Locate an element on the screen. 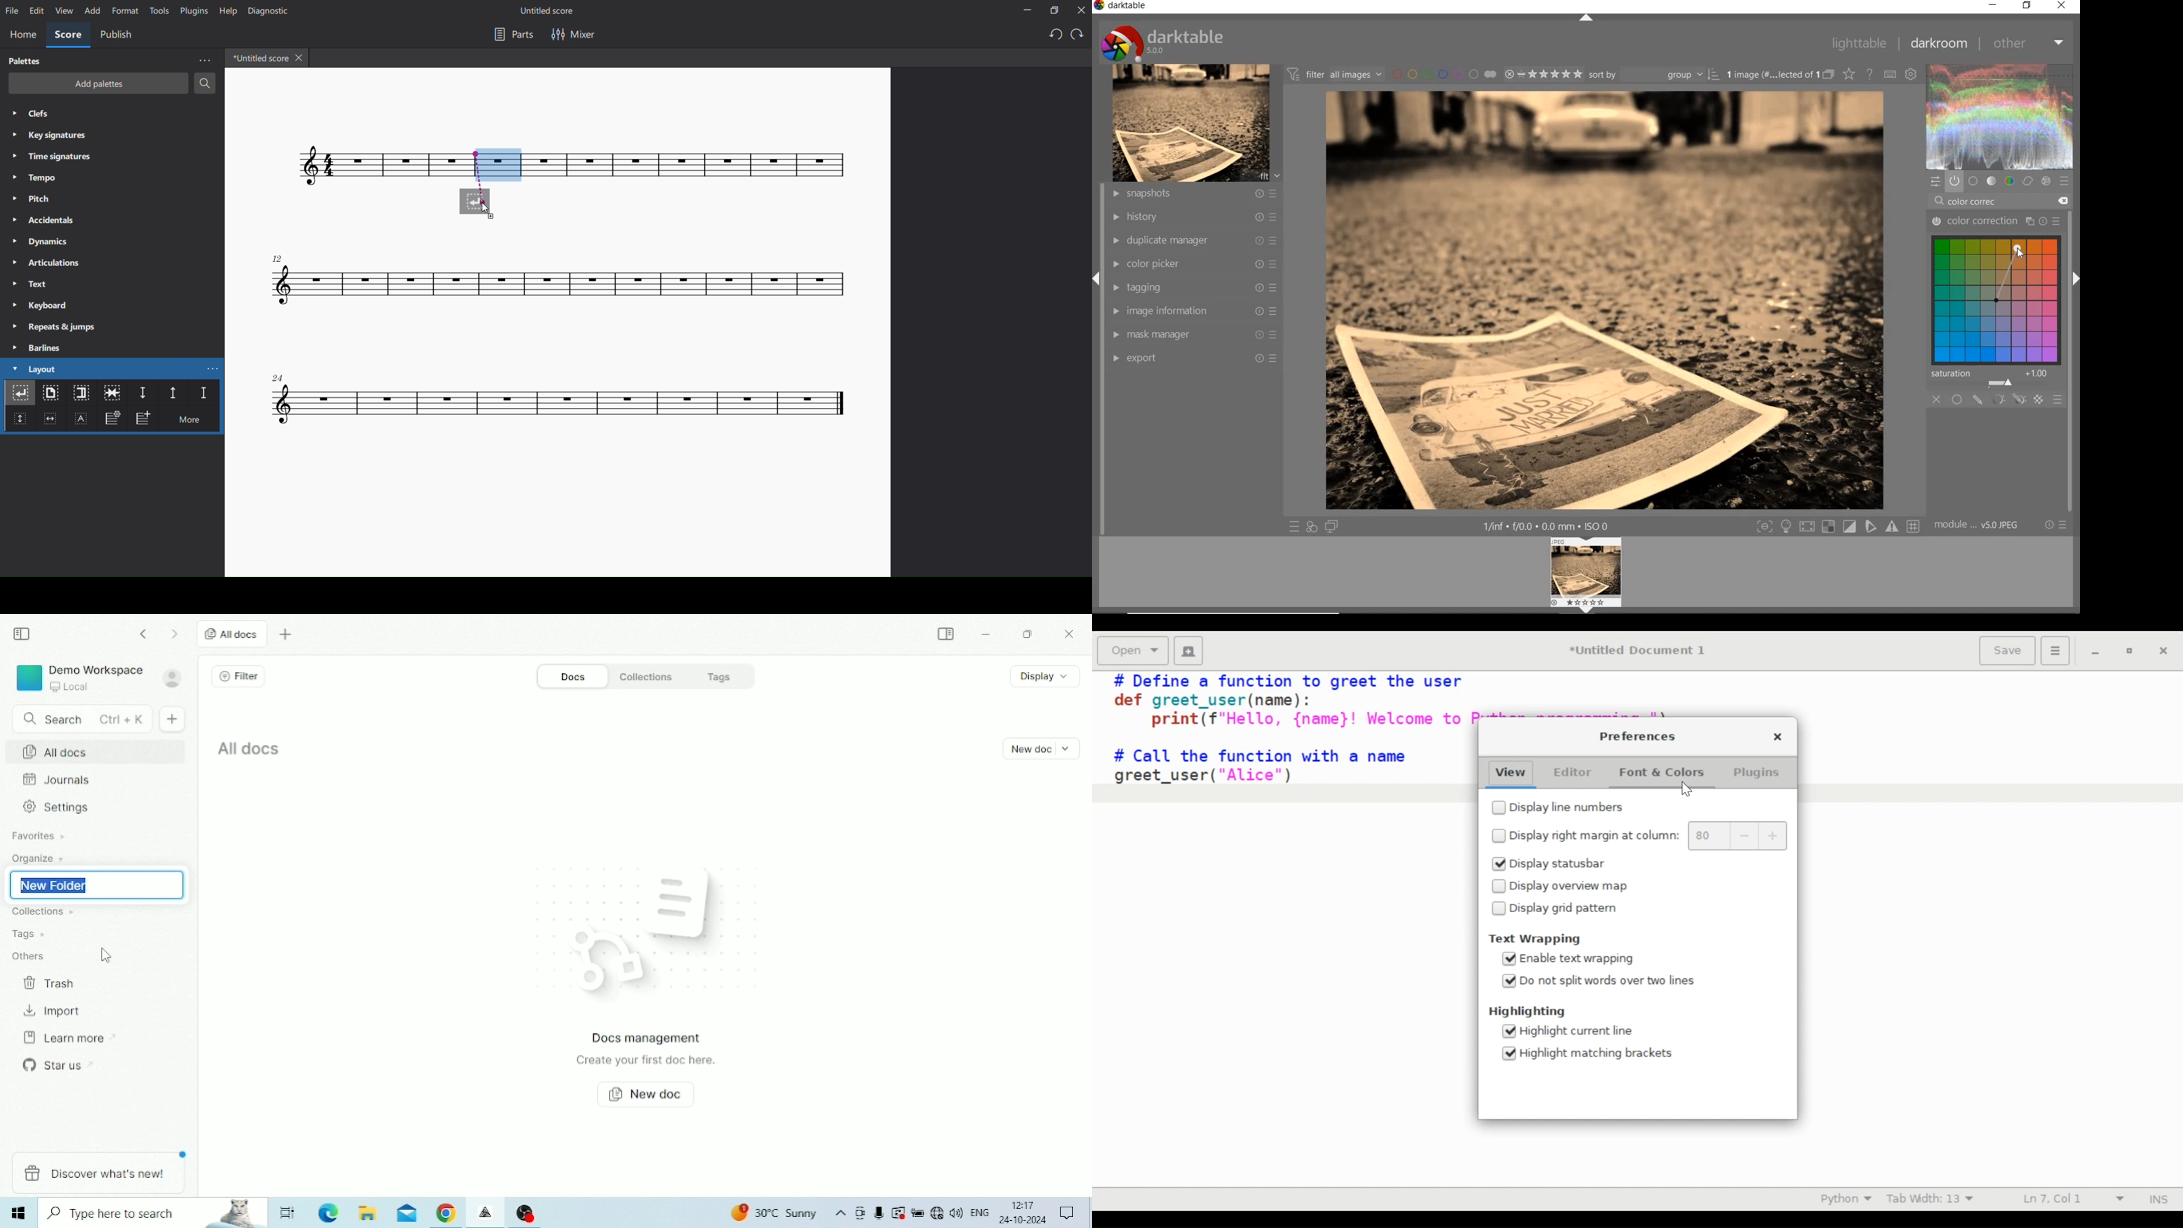 This screenshot has height=1232, width=2184. show only active module is located at coordinates (1955, 182).